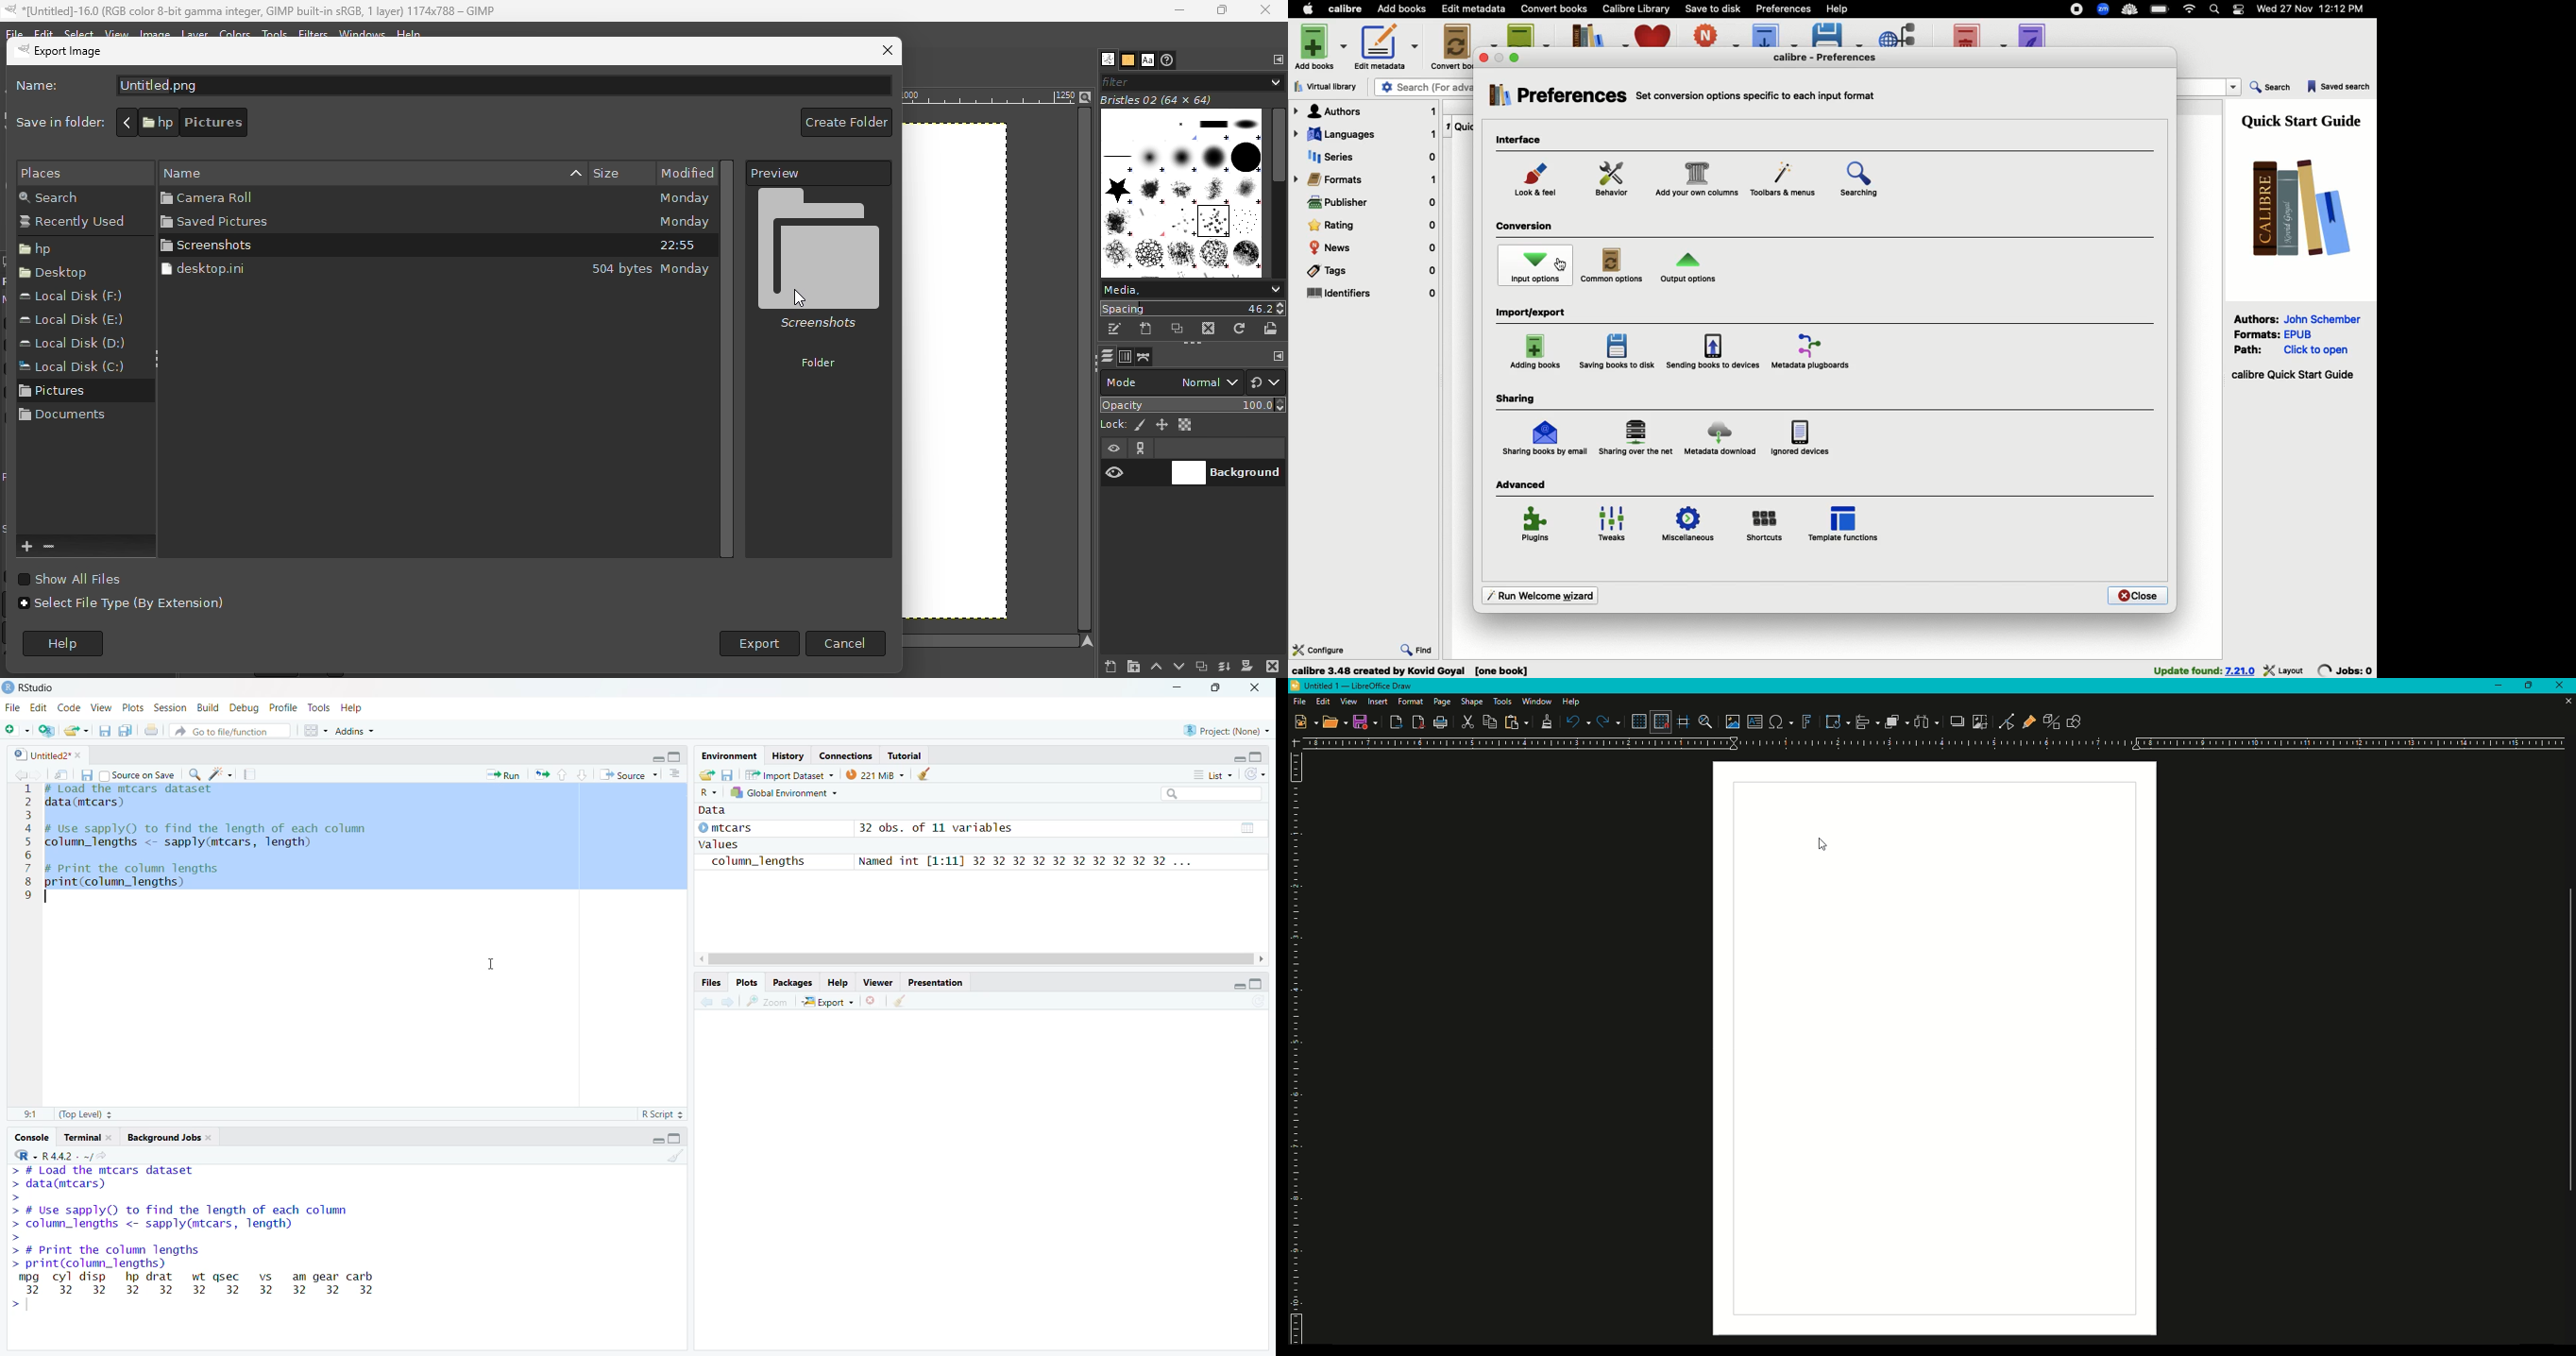 The image size is (2576, 1372). What do you see at coordinates (1258, 689) in the screenshot?
I see `Close` at bounding box center [1258, 689].